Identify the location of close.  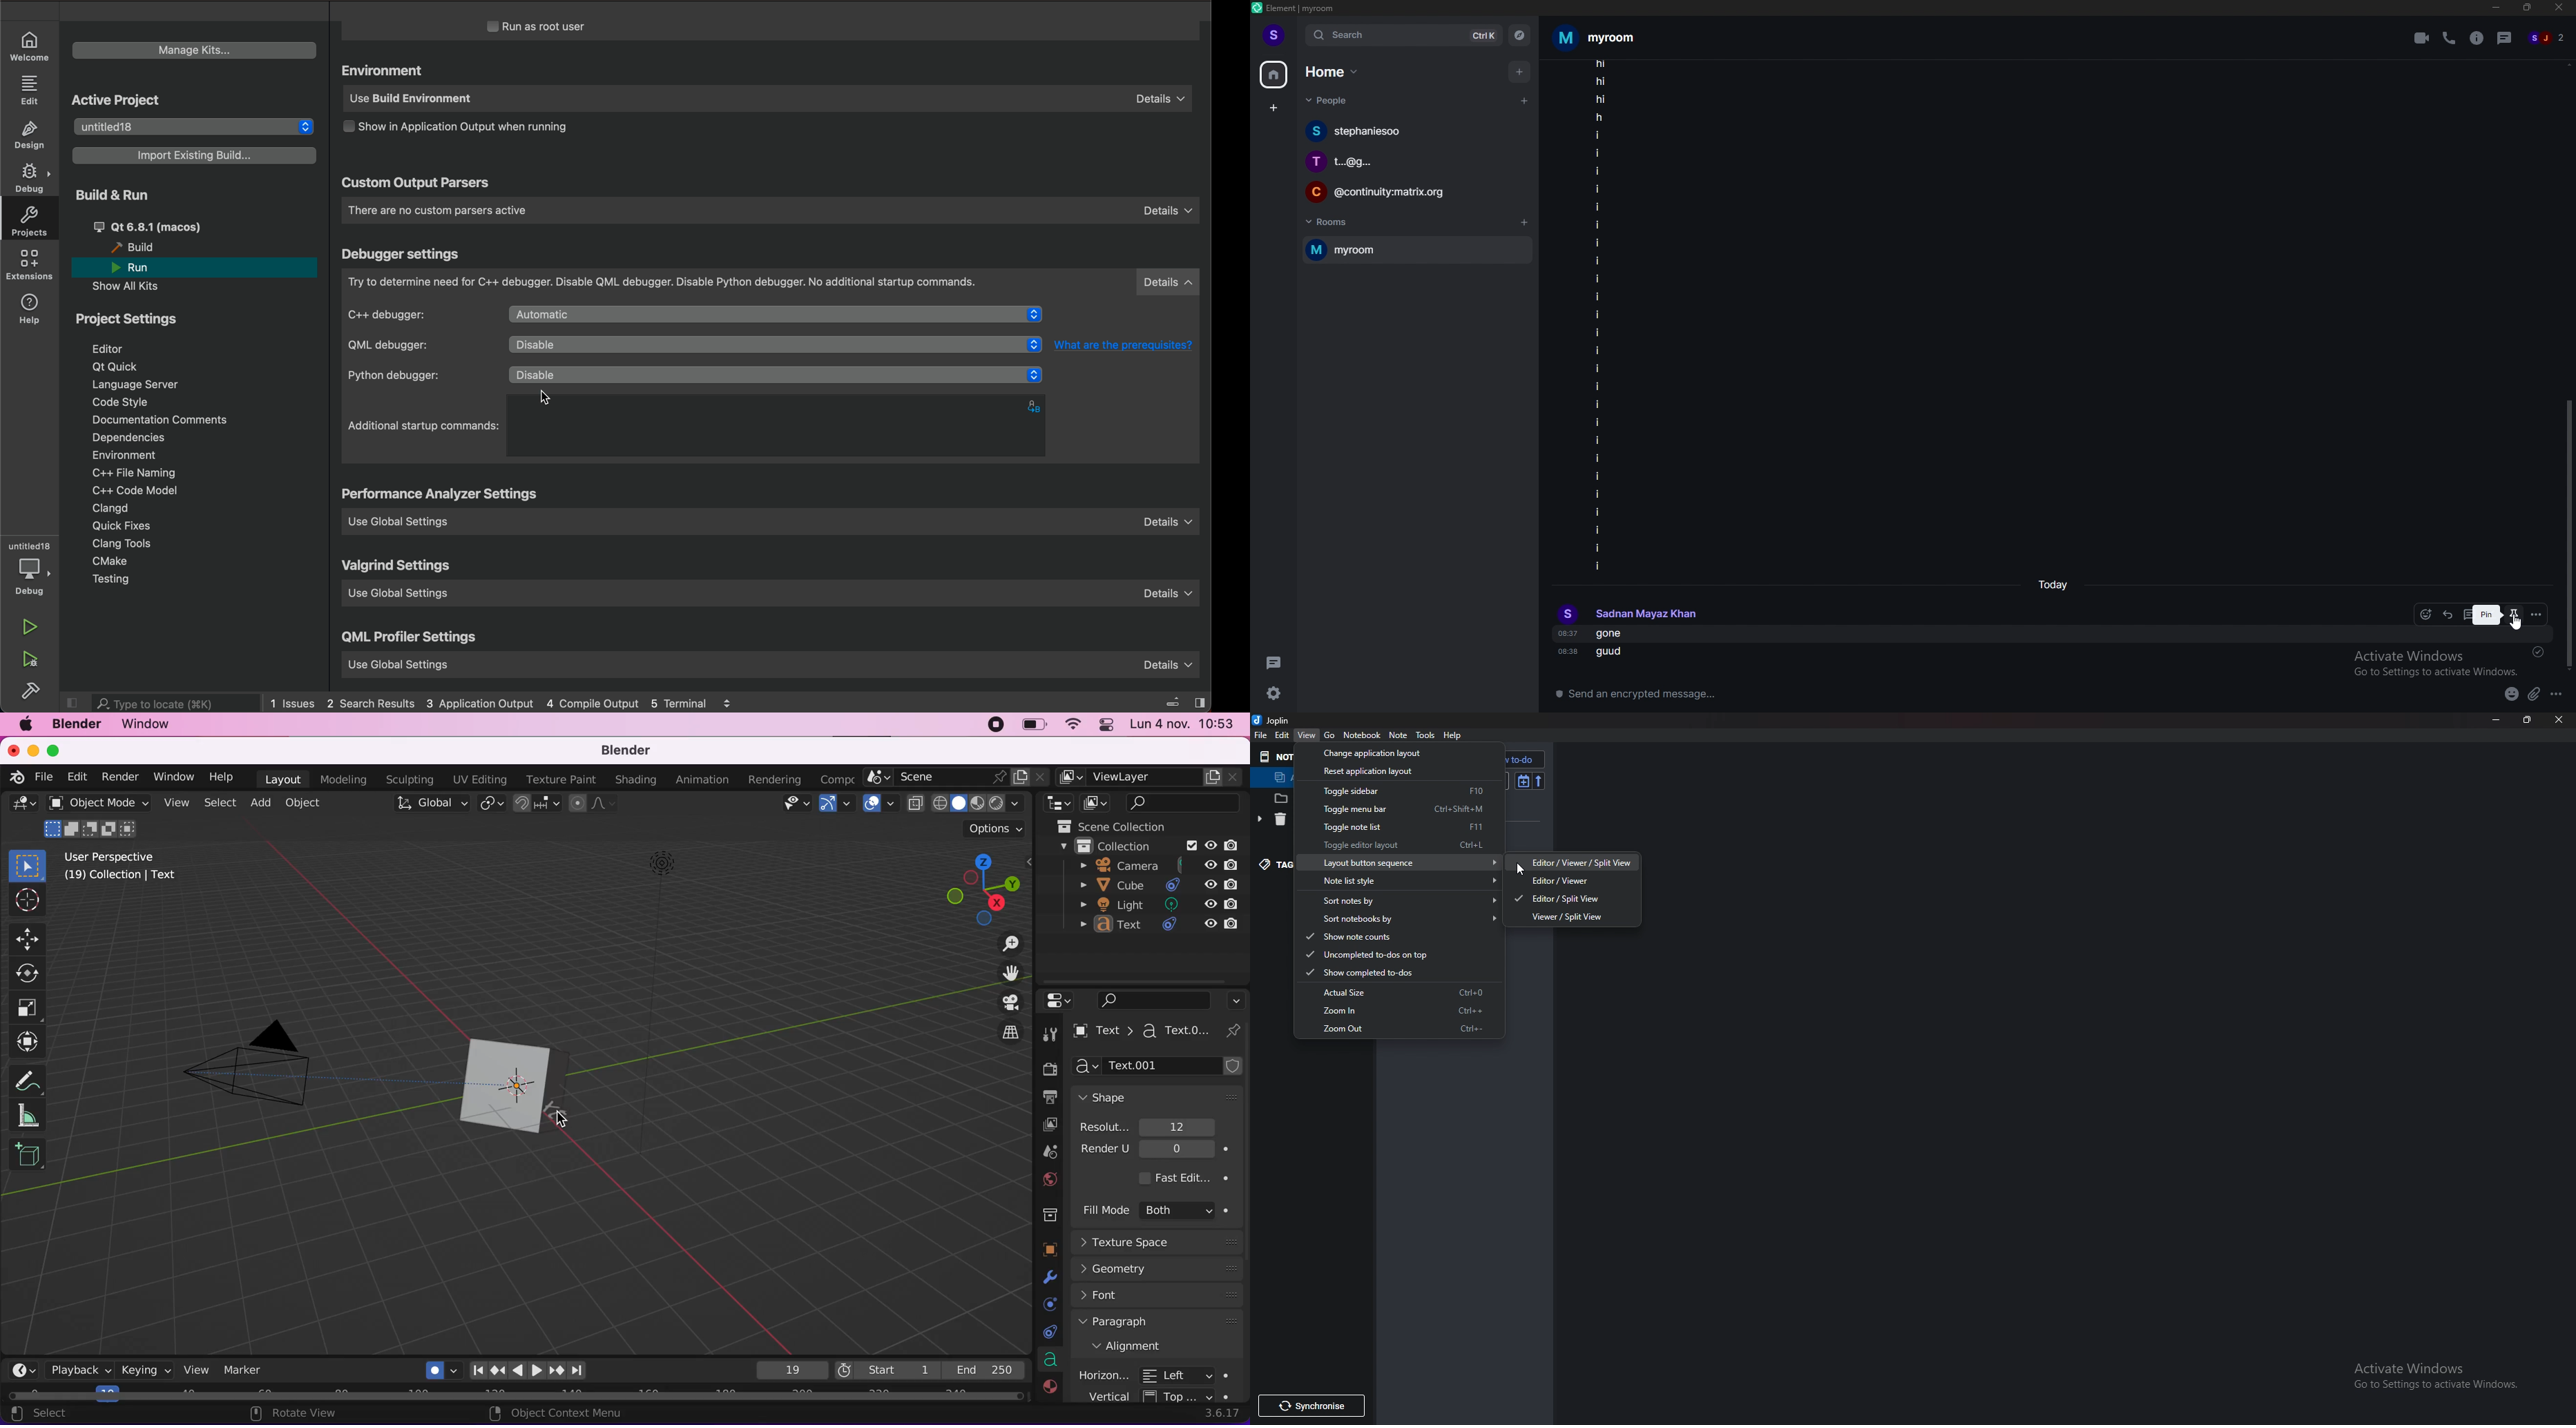
(2559, 721).